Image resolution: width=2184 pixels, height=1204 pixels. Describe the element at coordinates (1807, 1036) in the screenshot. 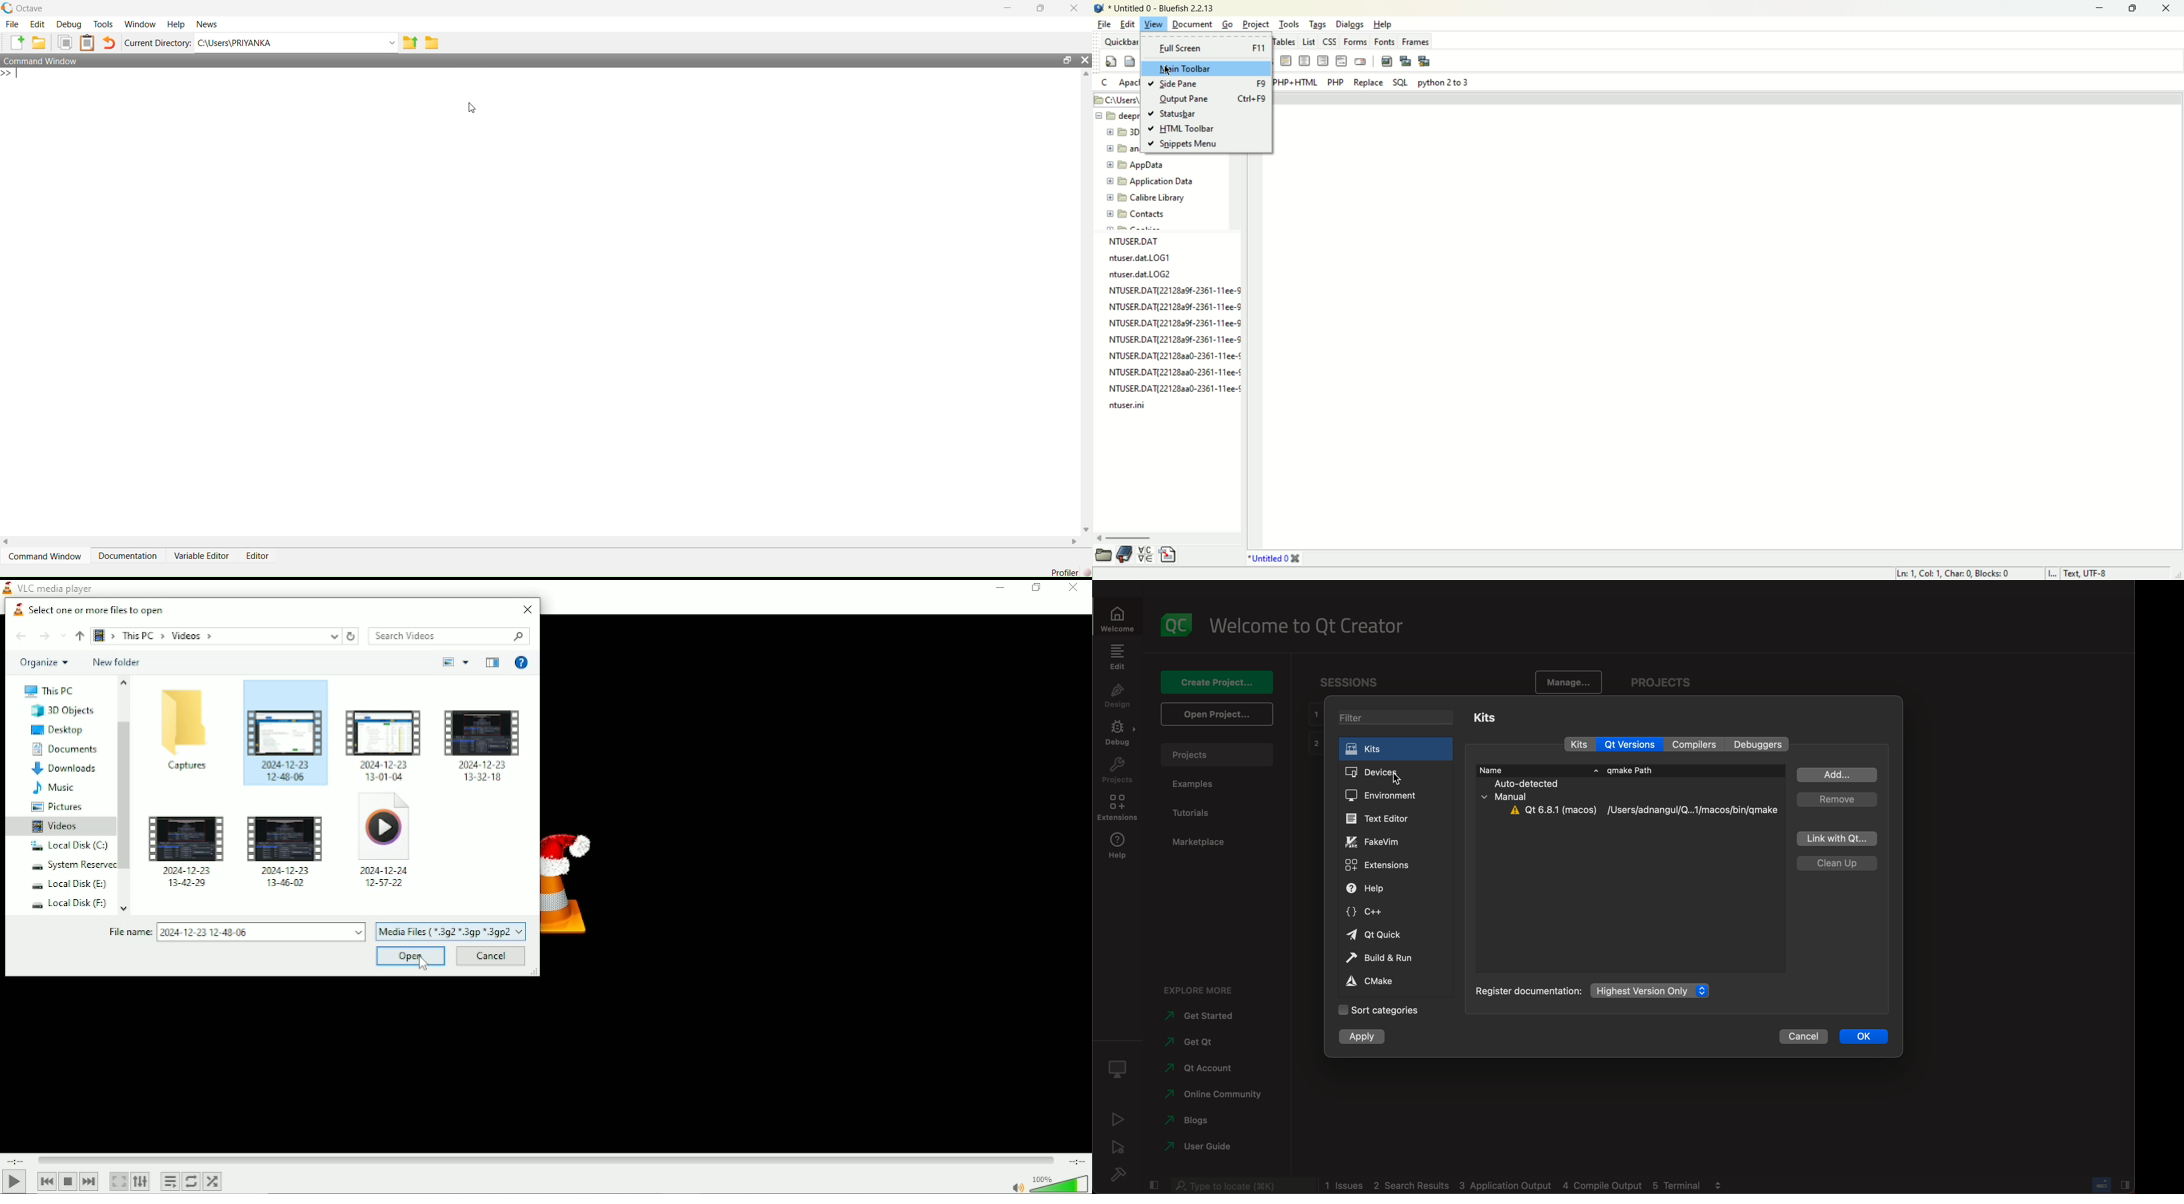

I see `cancel` at that location.